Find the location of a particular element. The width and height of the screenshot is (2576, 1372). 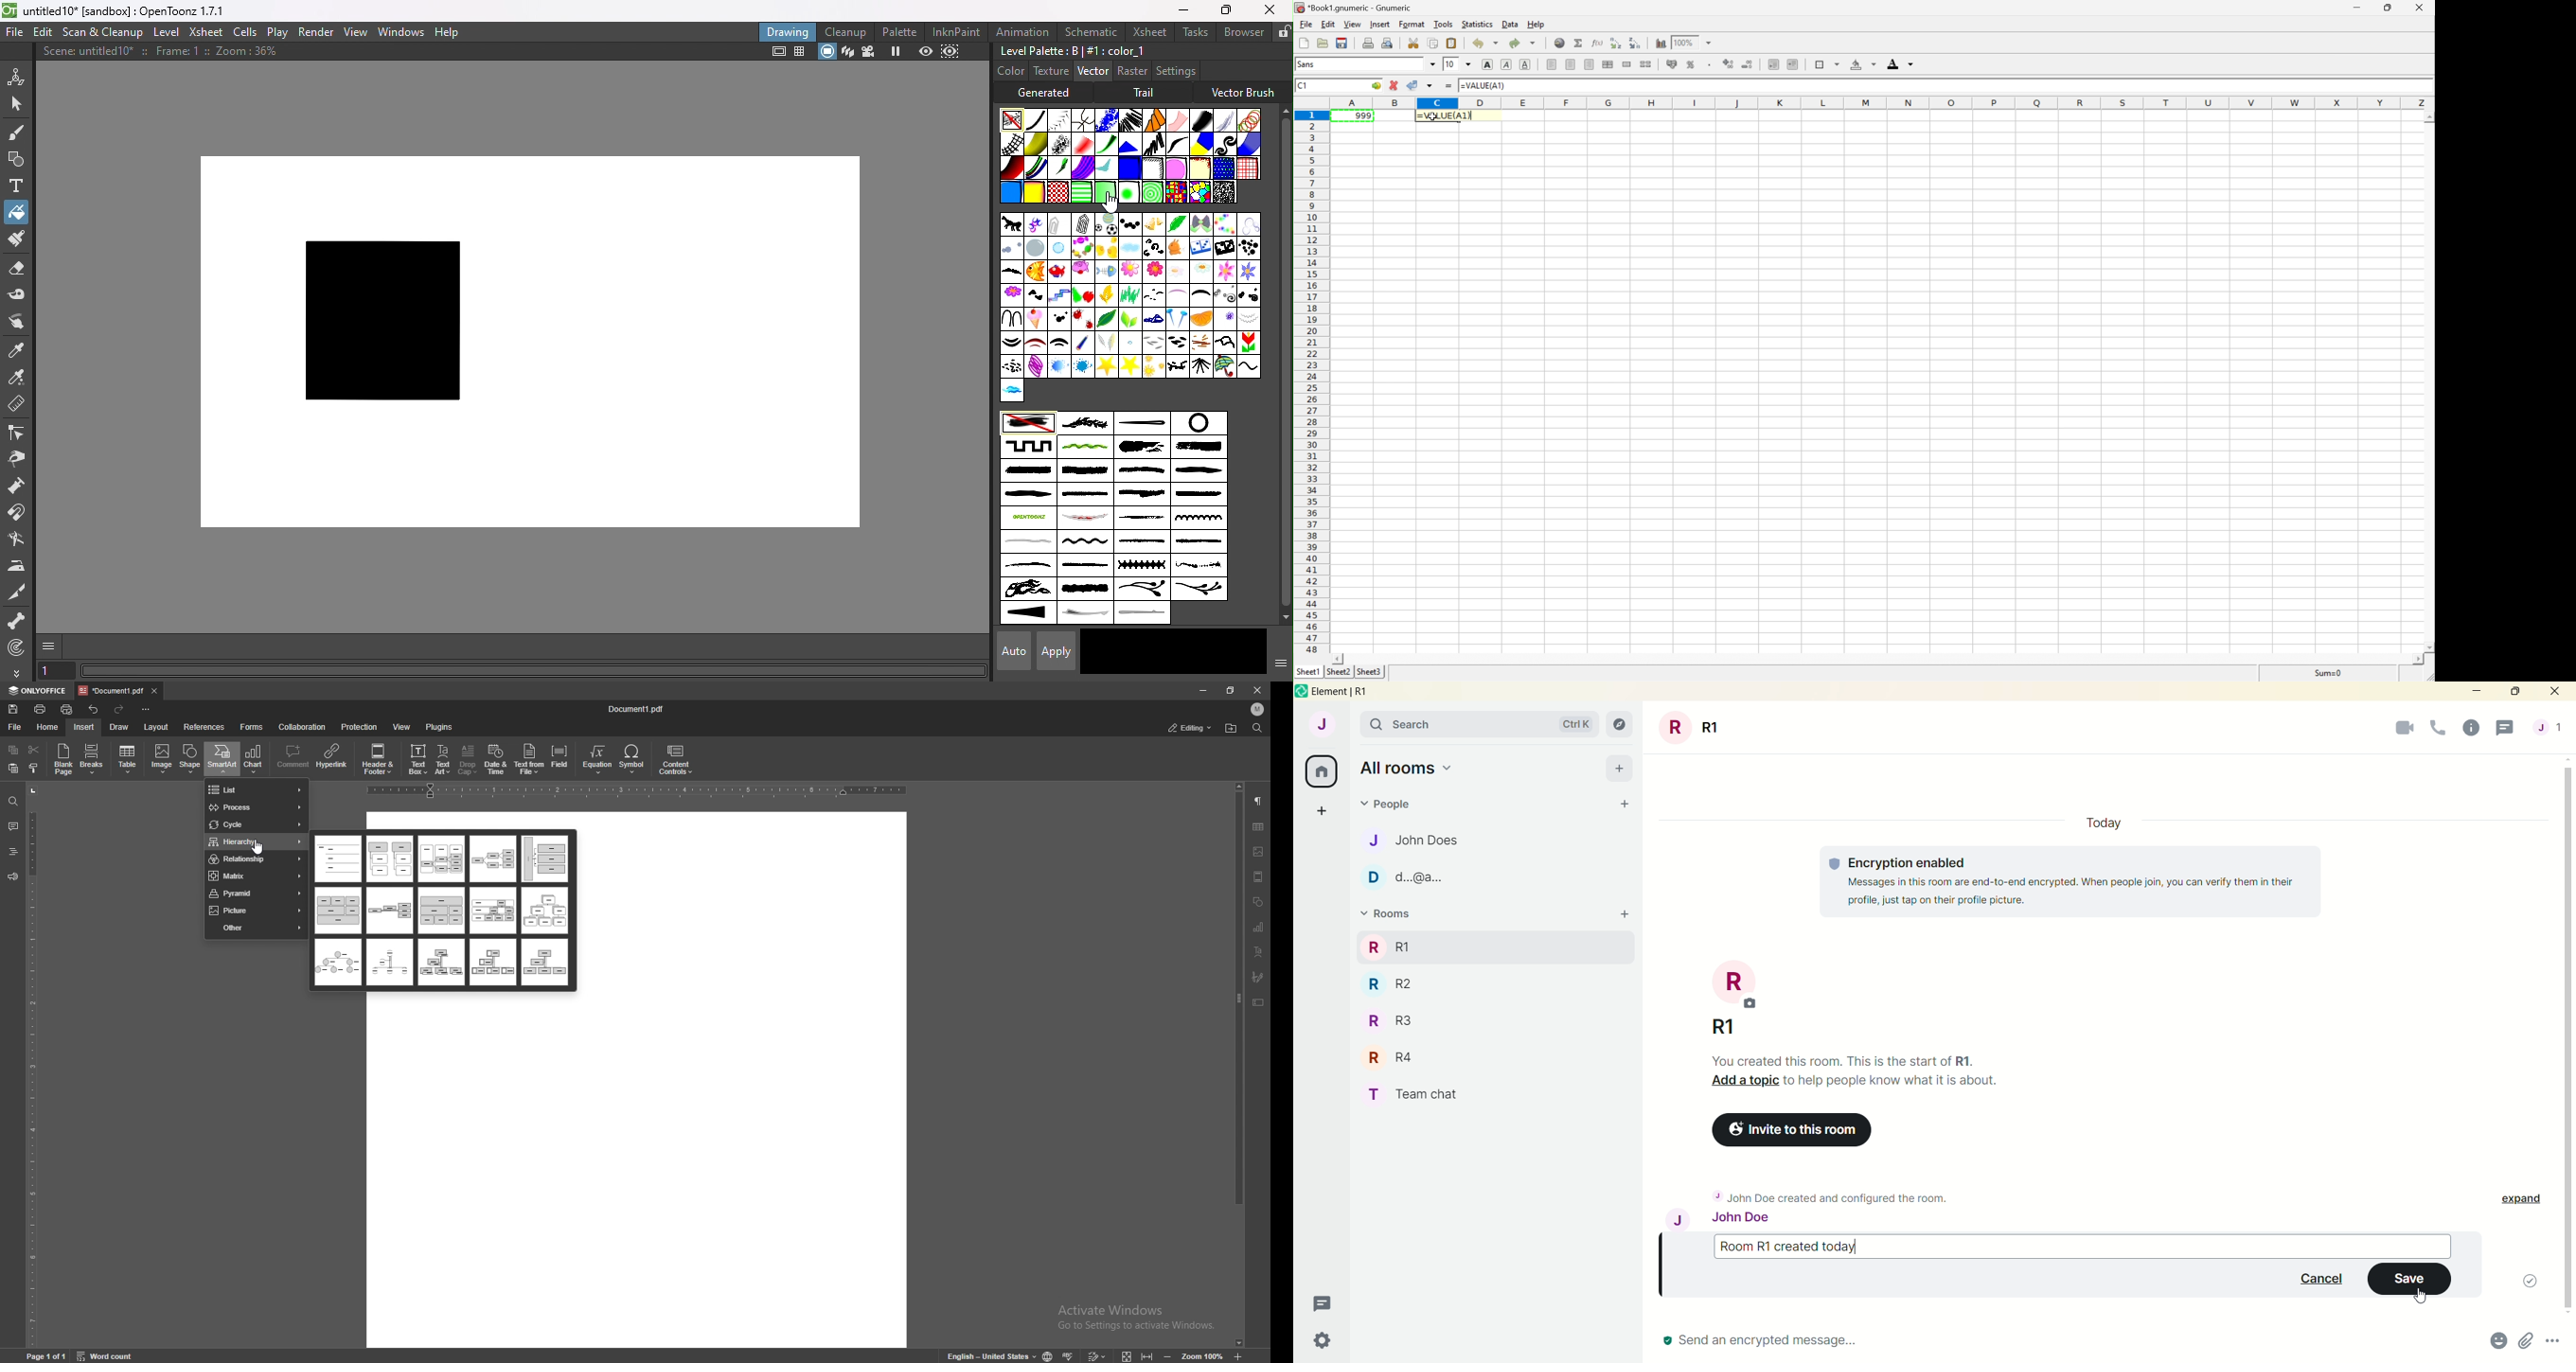

View is located at coordinates (355, 32).